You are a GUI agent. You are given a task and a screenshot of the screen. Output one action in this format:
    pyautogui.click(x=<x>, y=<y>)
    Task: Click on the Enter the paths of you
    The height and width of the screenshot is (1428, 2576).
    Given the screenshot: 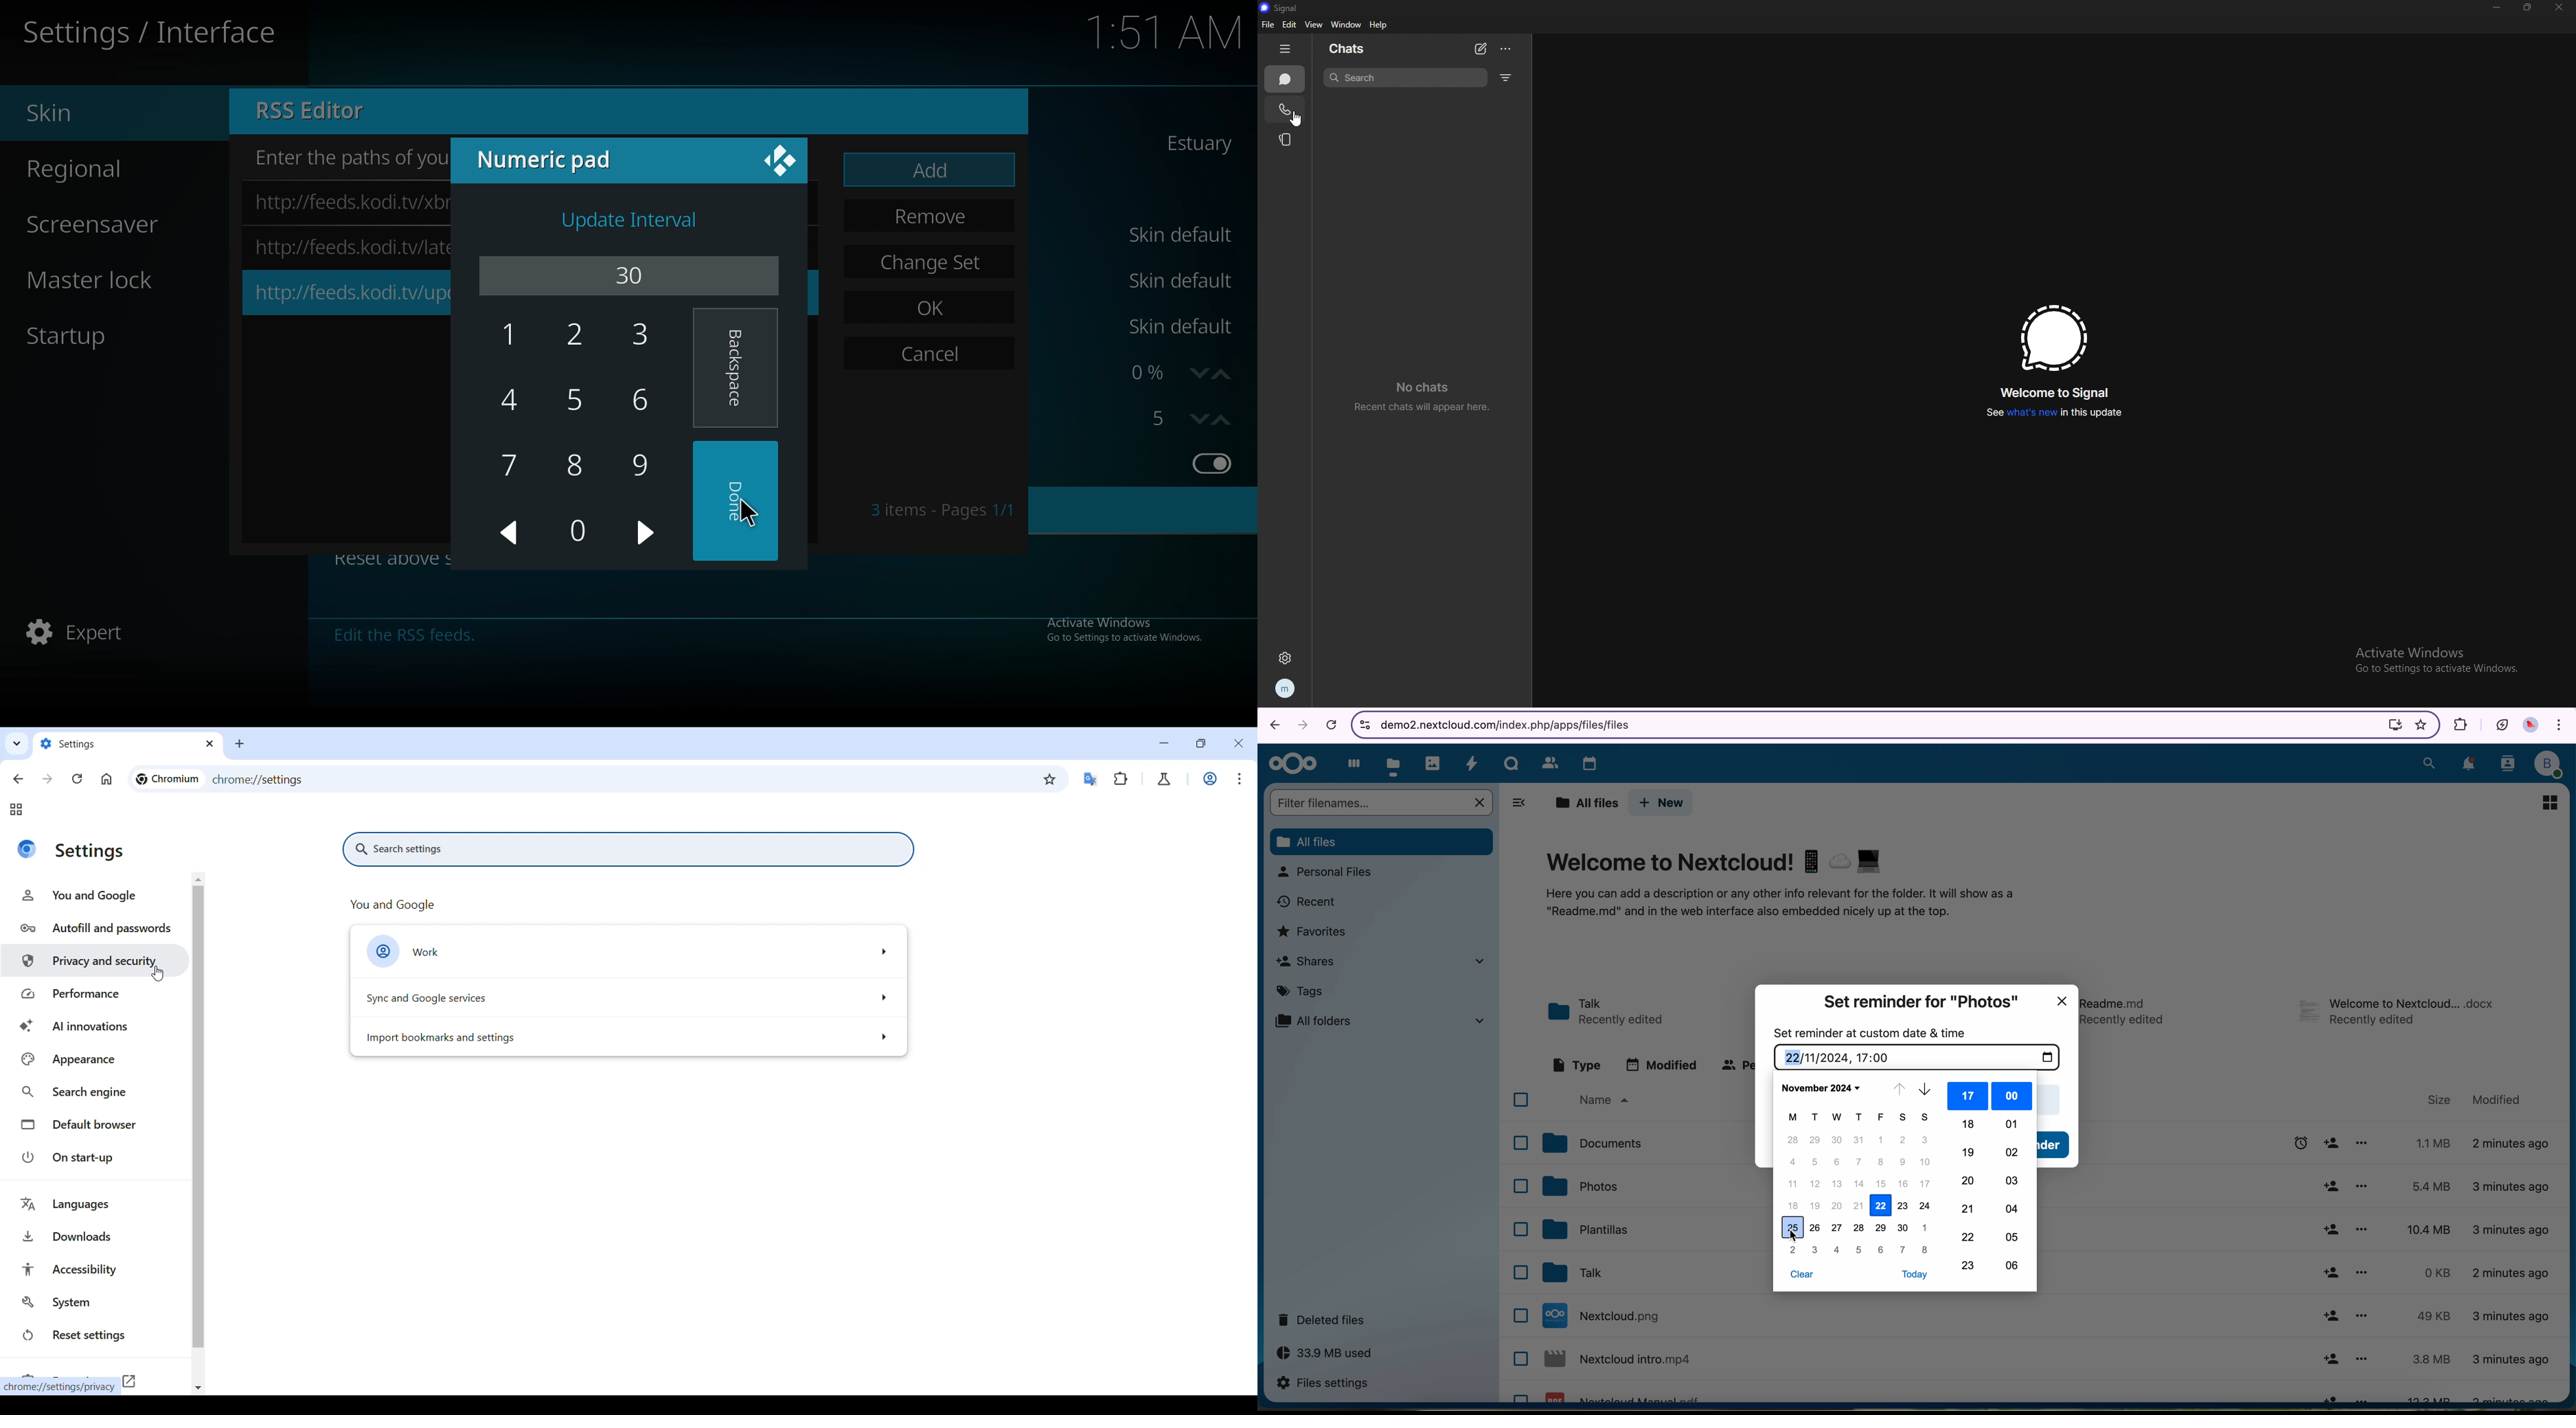 What is the action you would take?
    pyautogui.click(x=341, y=159)
    